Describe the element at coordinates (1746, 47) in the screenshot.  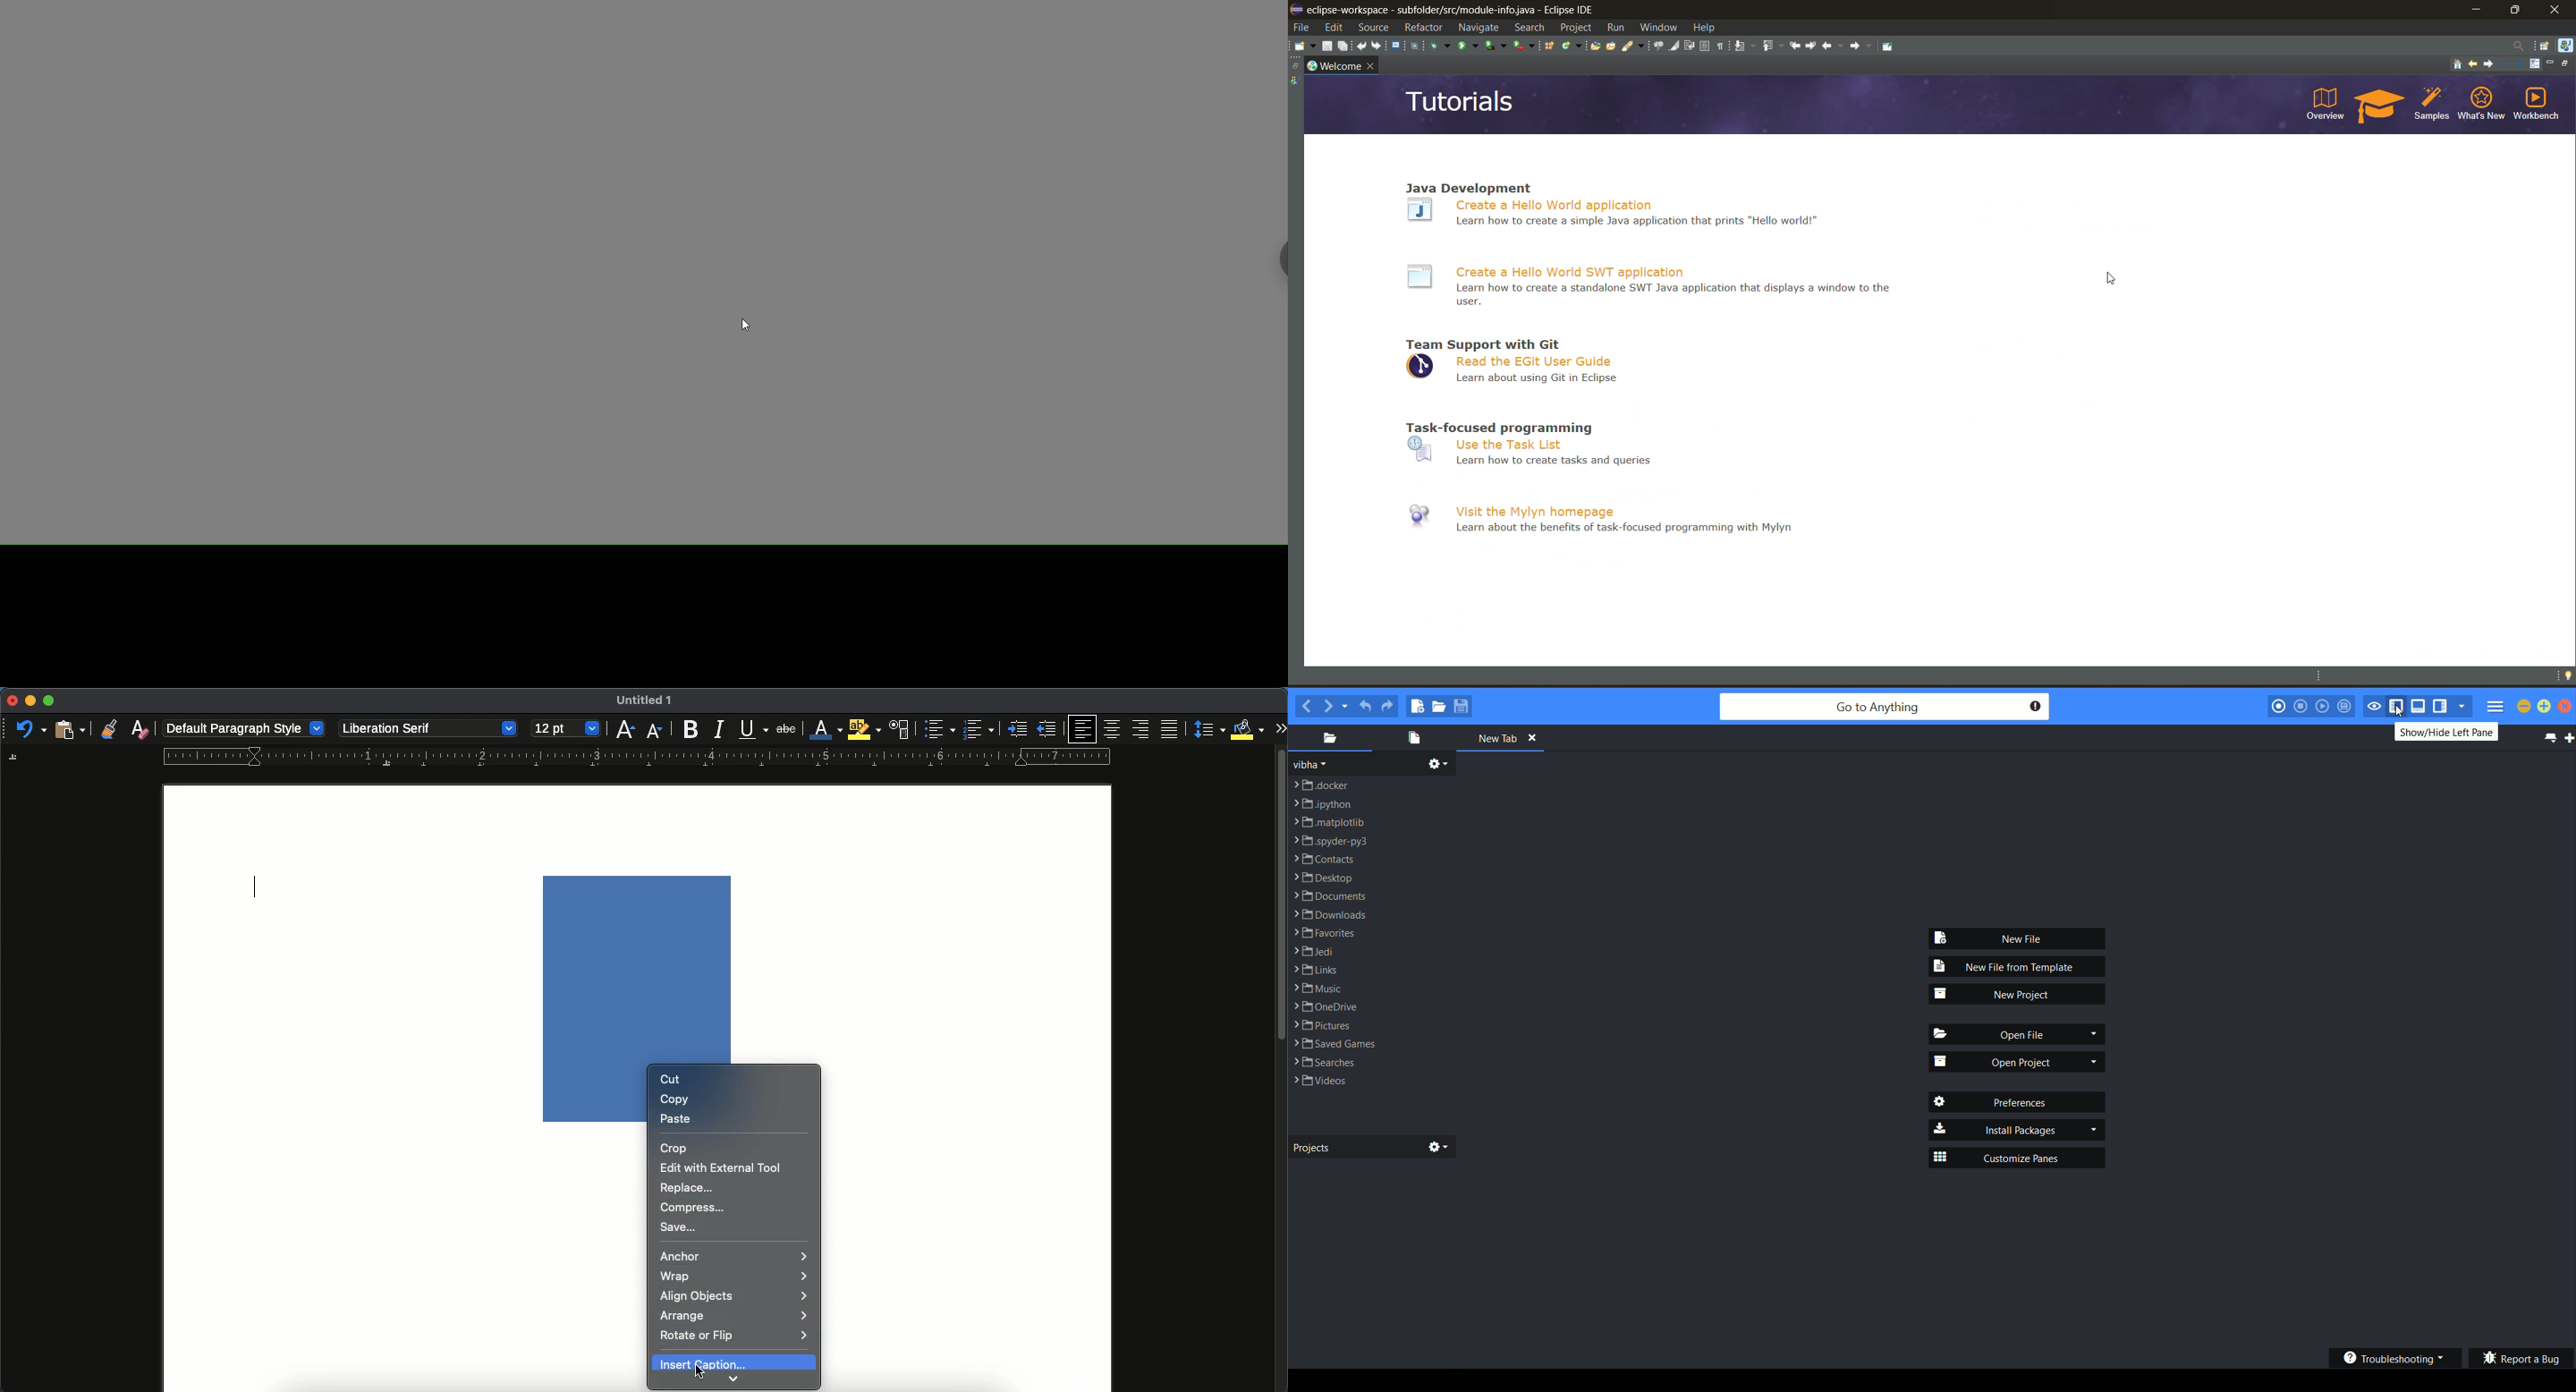
I see `next annotation` at that location.